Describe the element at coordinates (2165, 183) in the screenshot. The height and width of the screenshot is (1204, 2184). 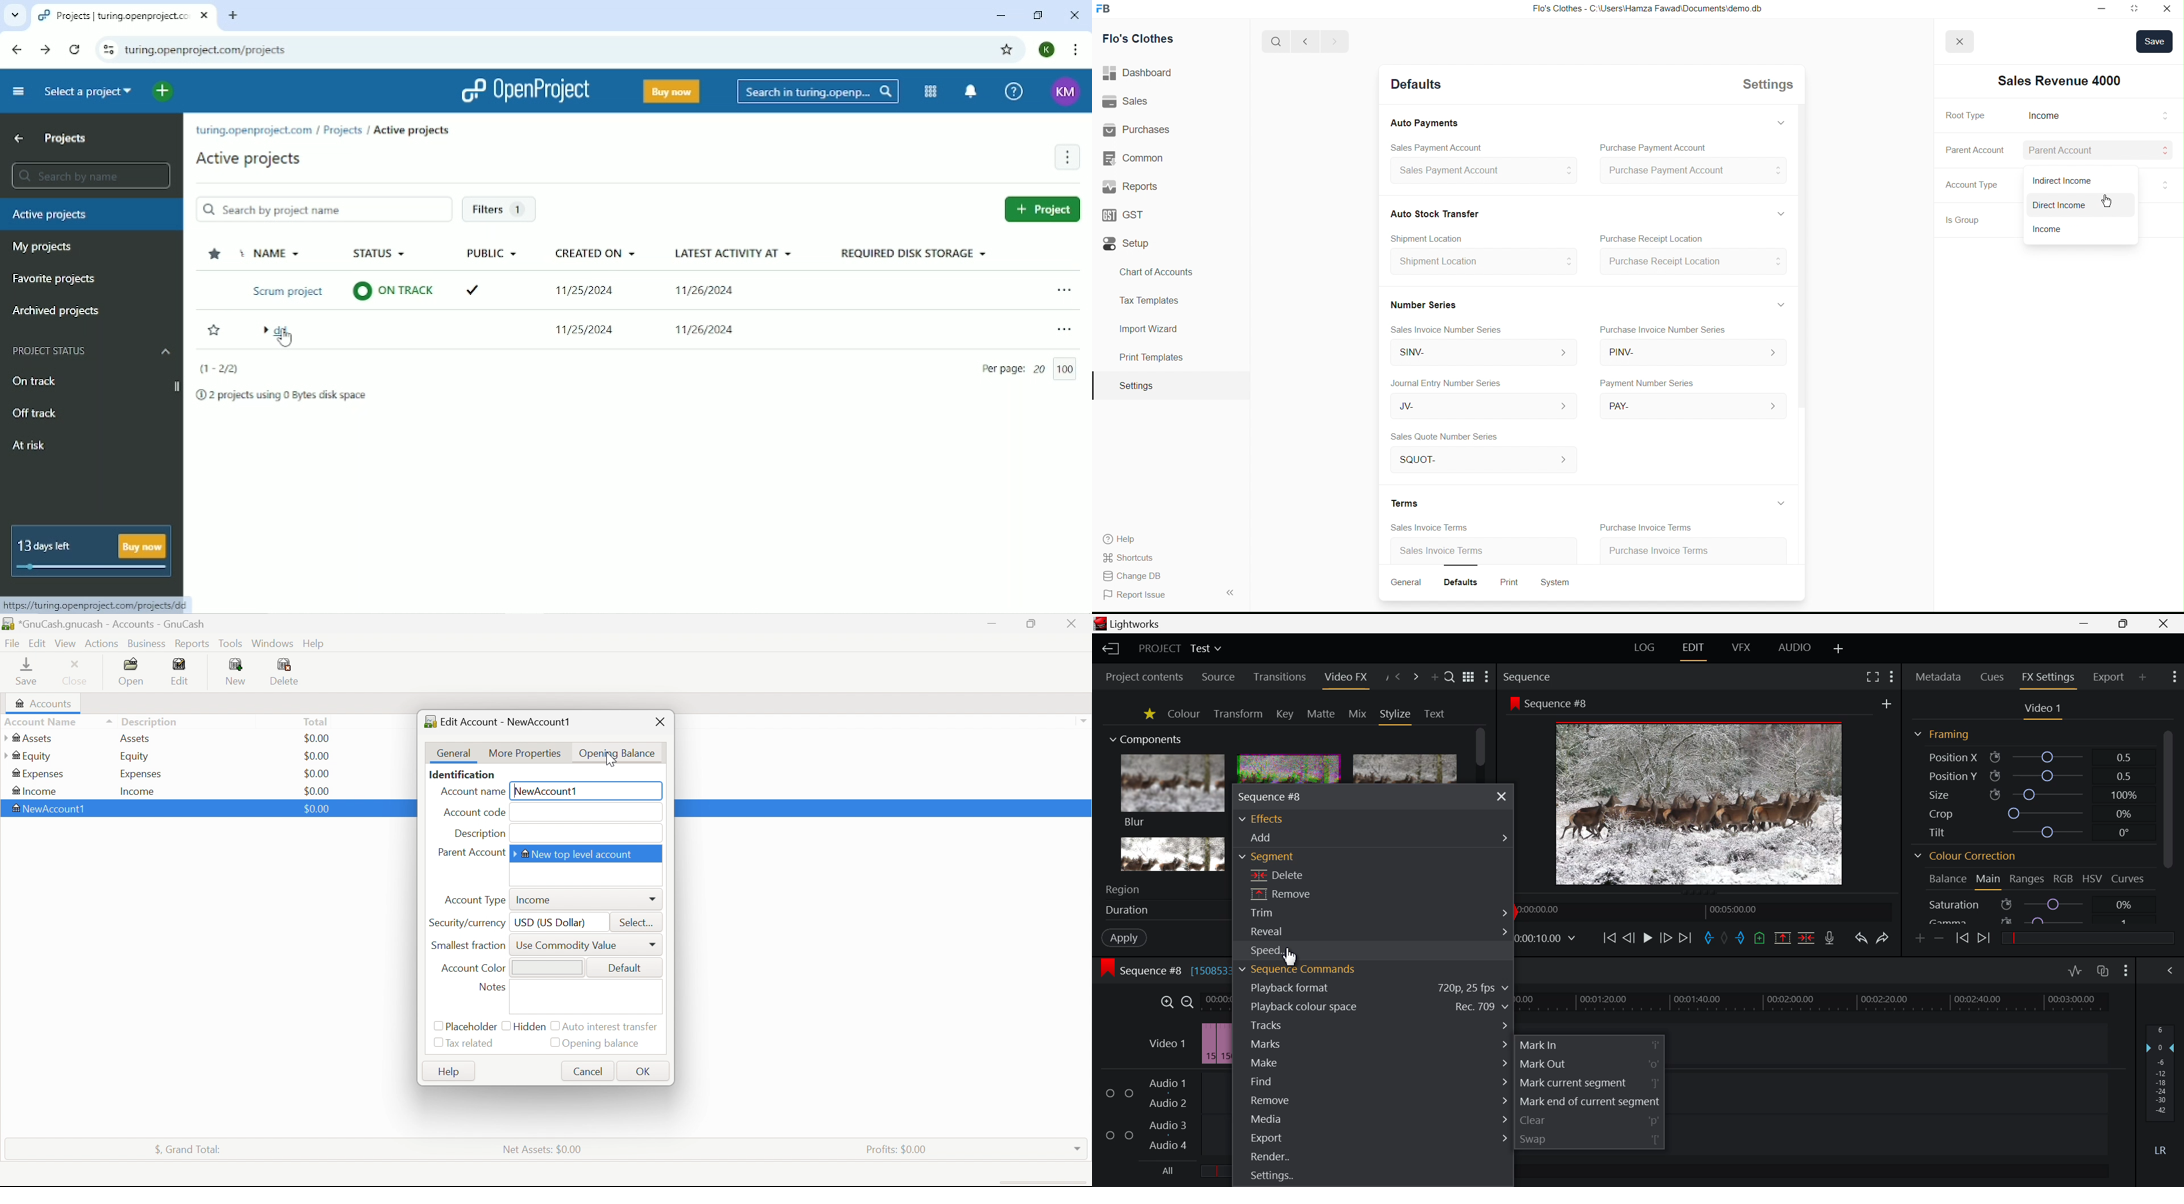
I see `cursor` at that location.